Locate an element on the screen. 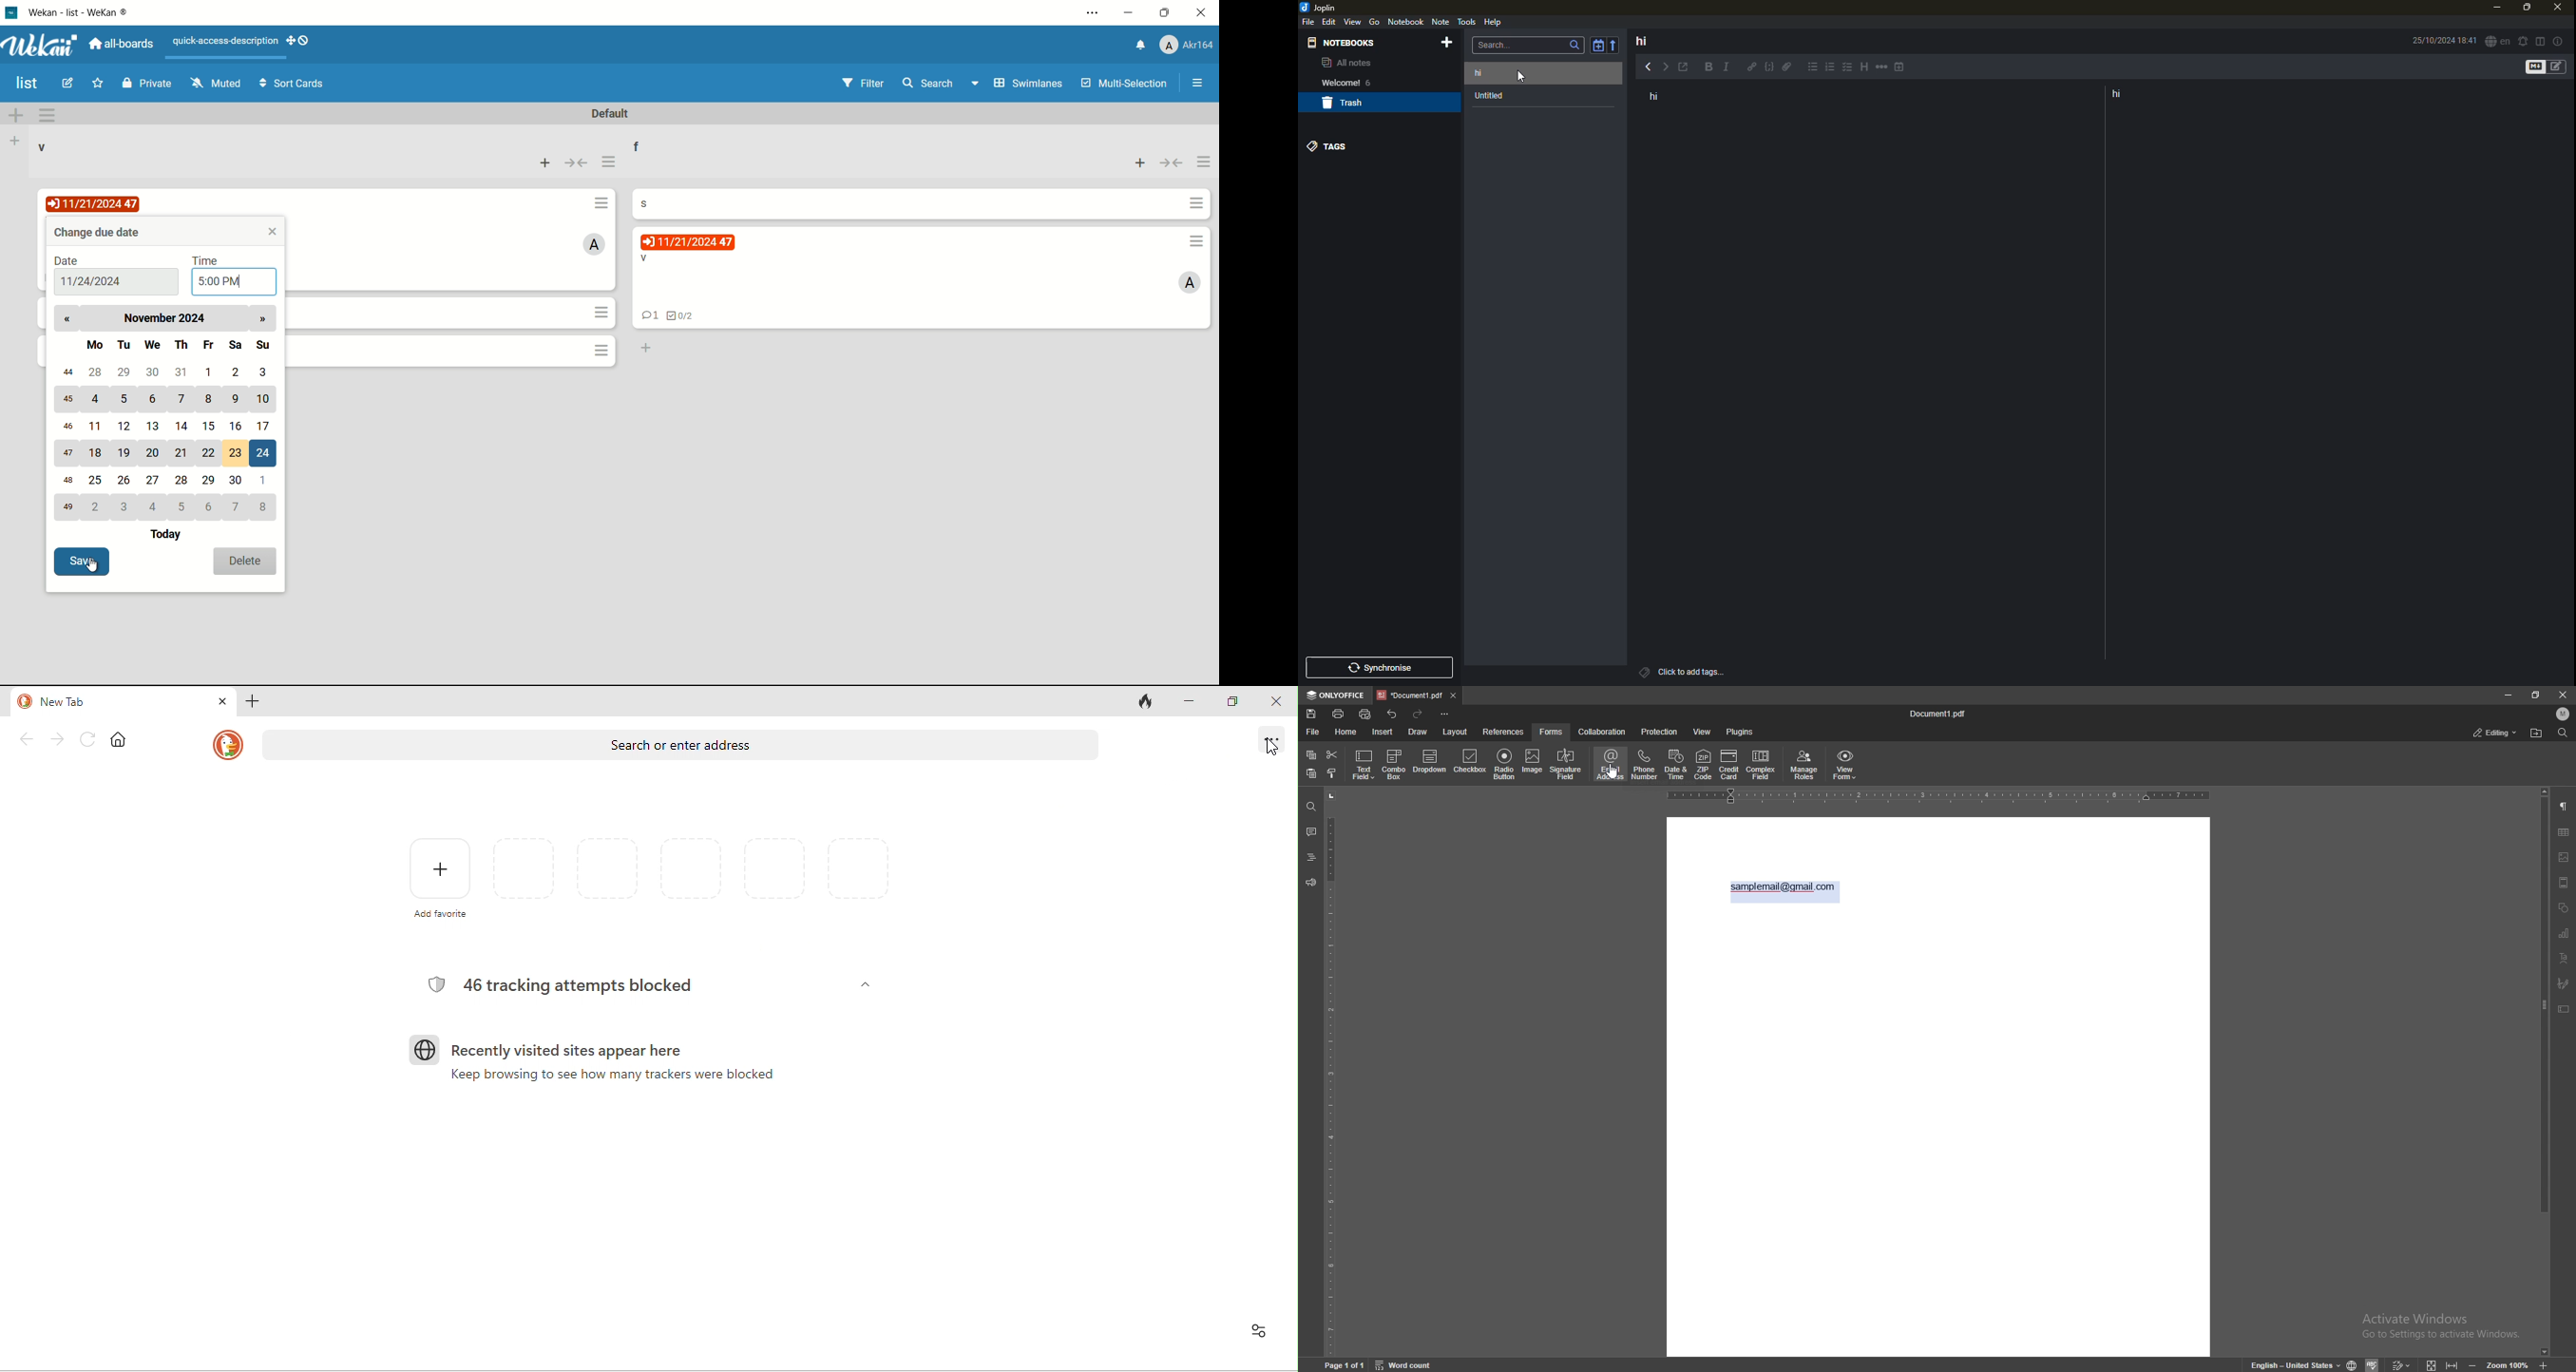  italic is located at coordinates (1729, 68).